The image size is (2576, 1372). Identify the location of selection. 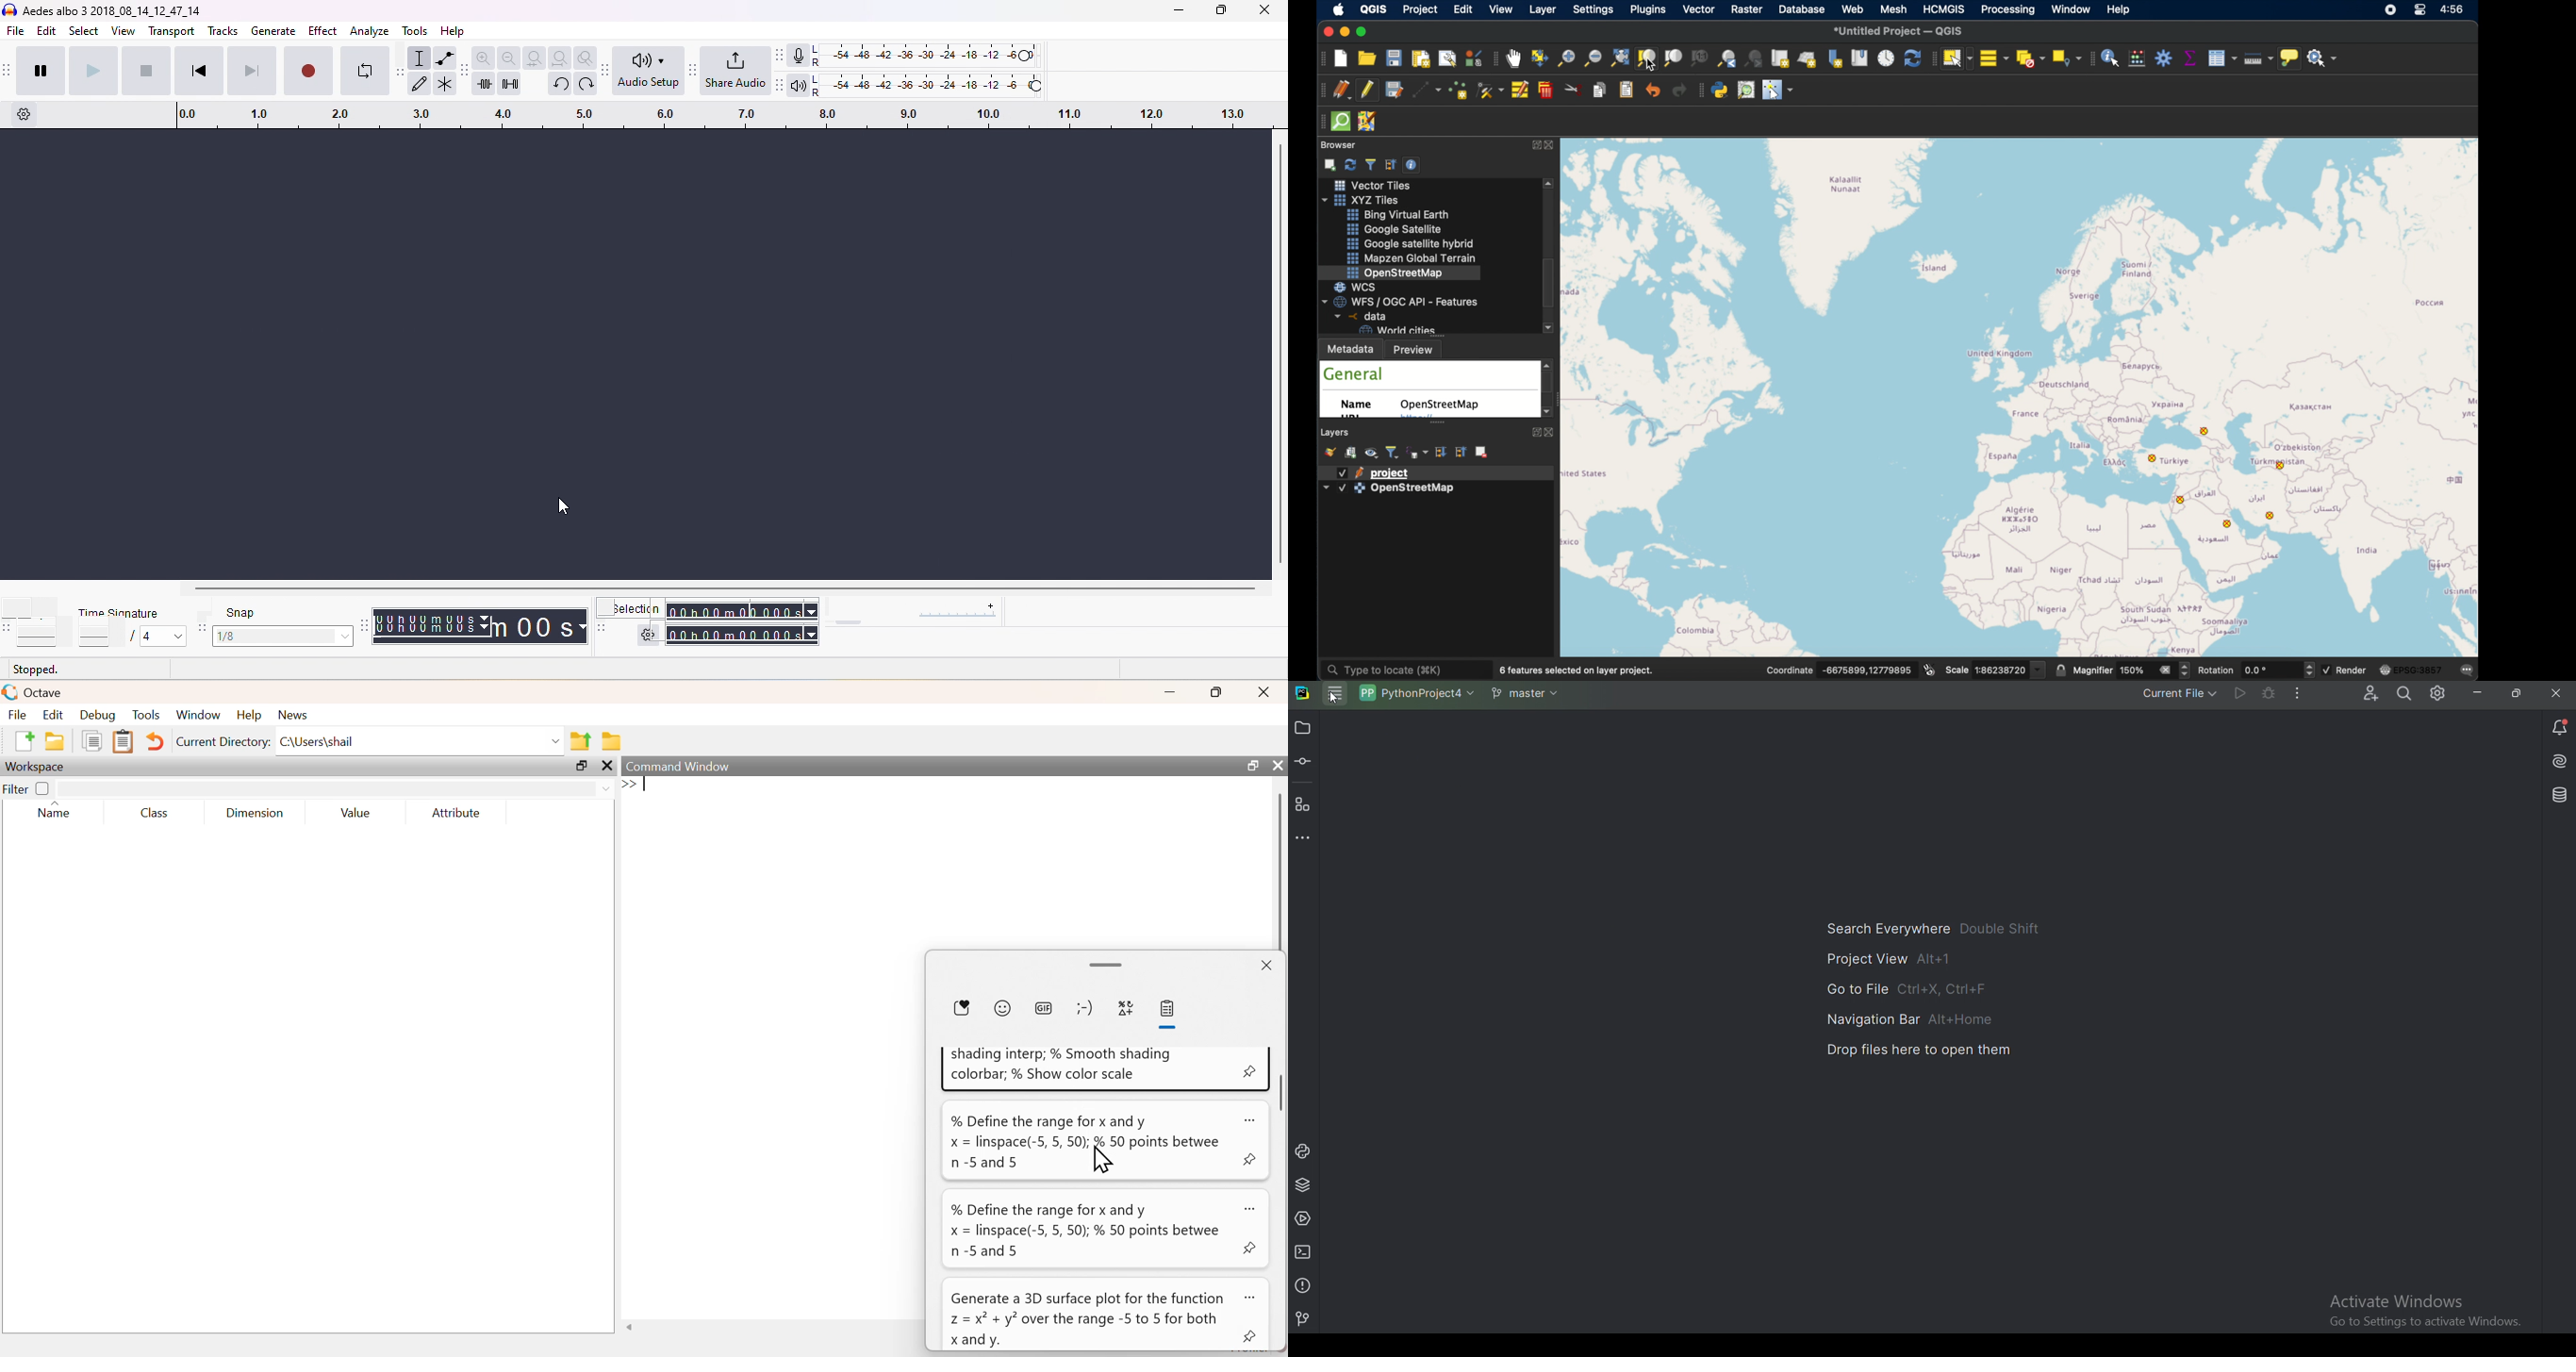
(635, 609).